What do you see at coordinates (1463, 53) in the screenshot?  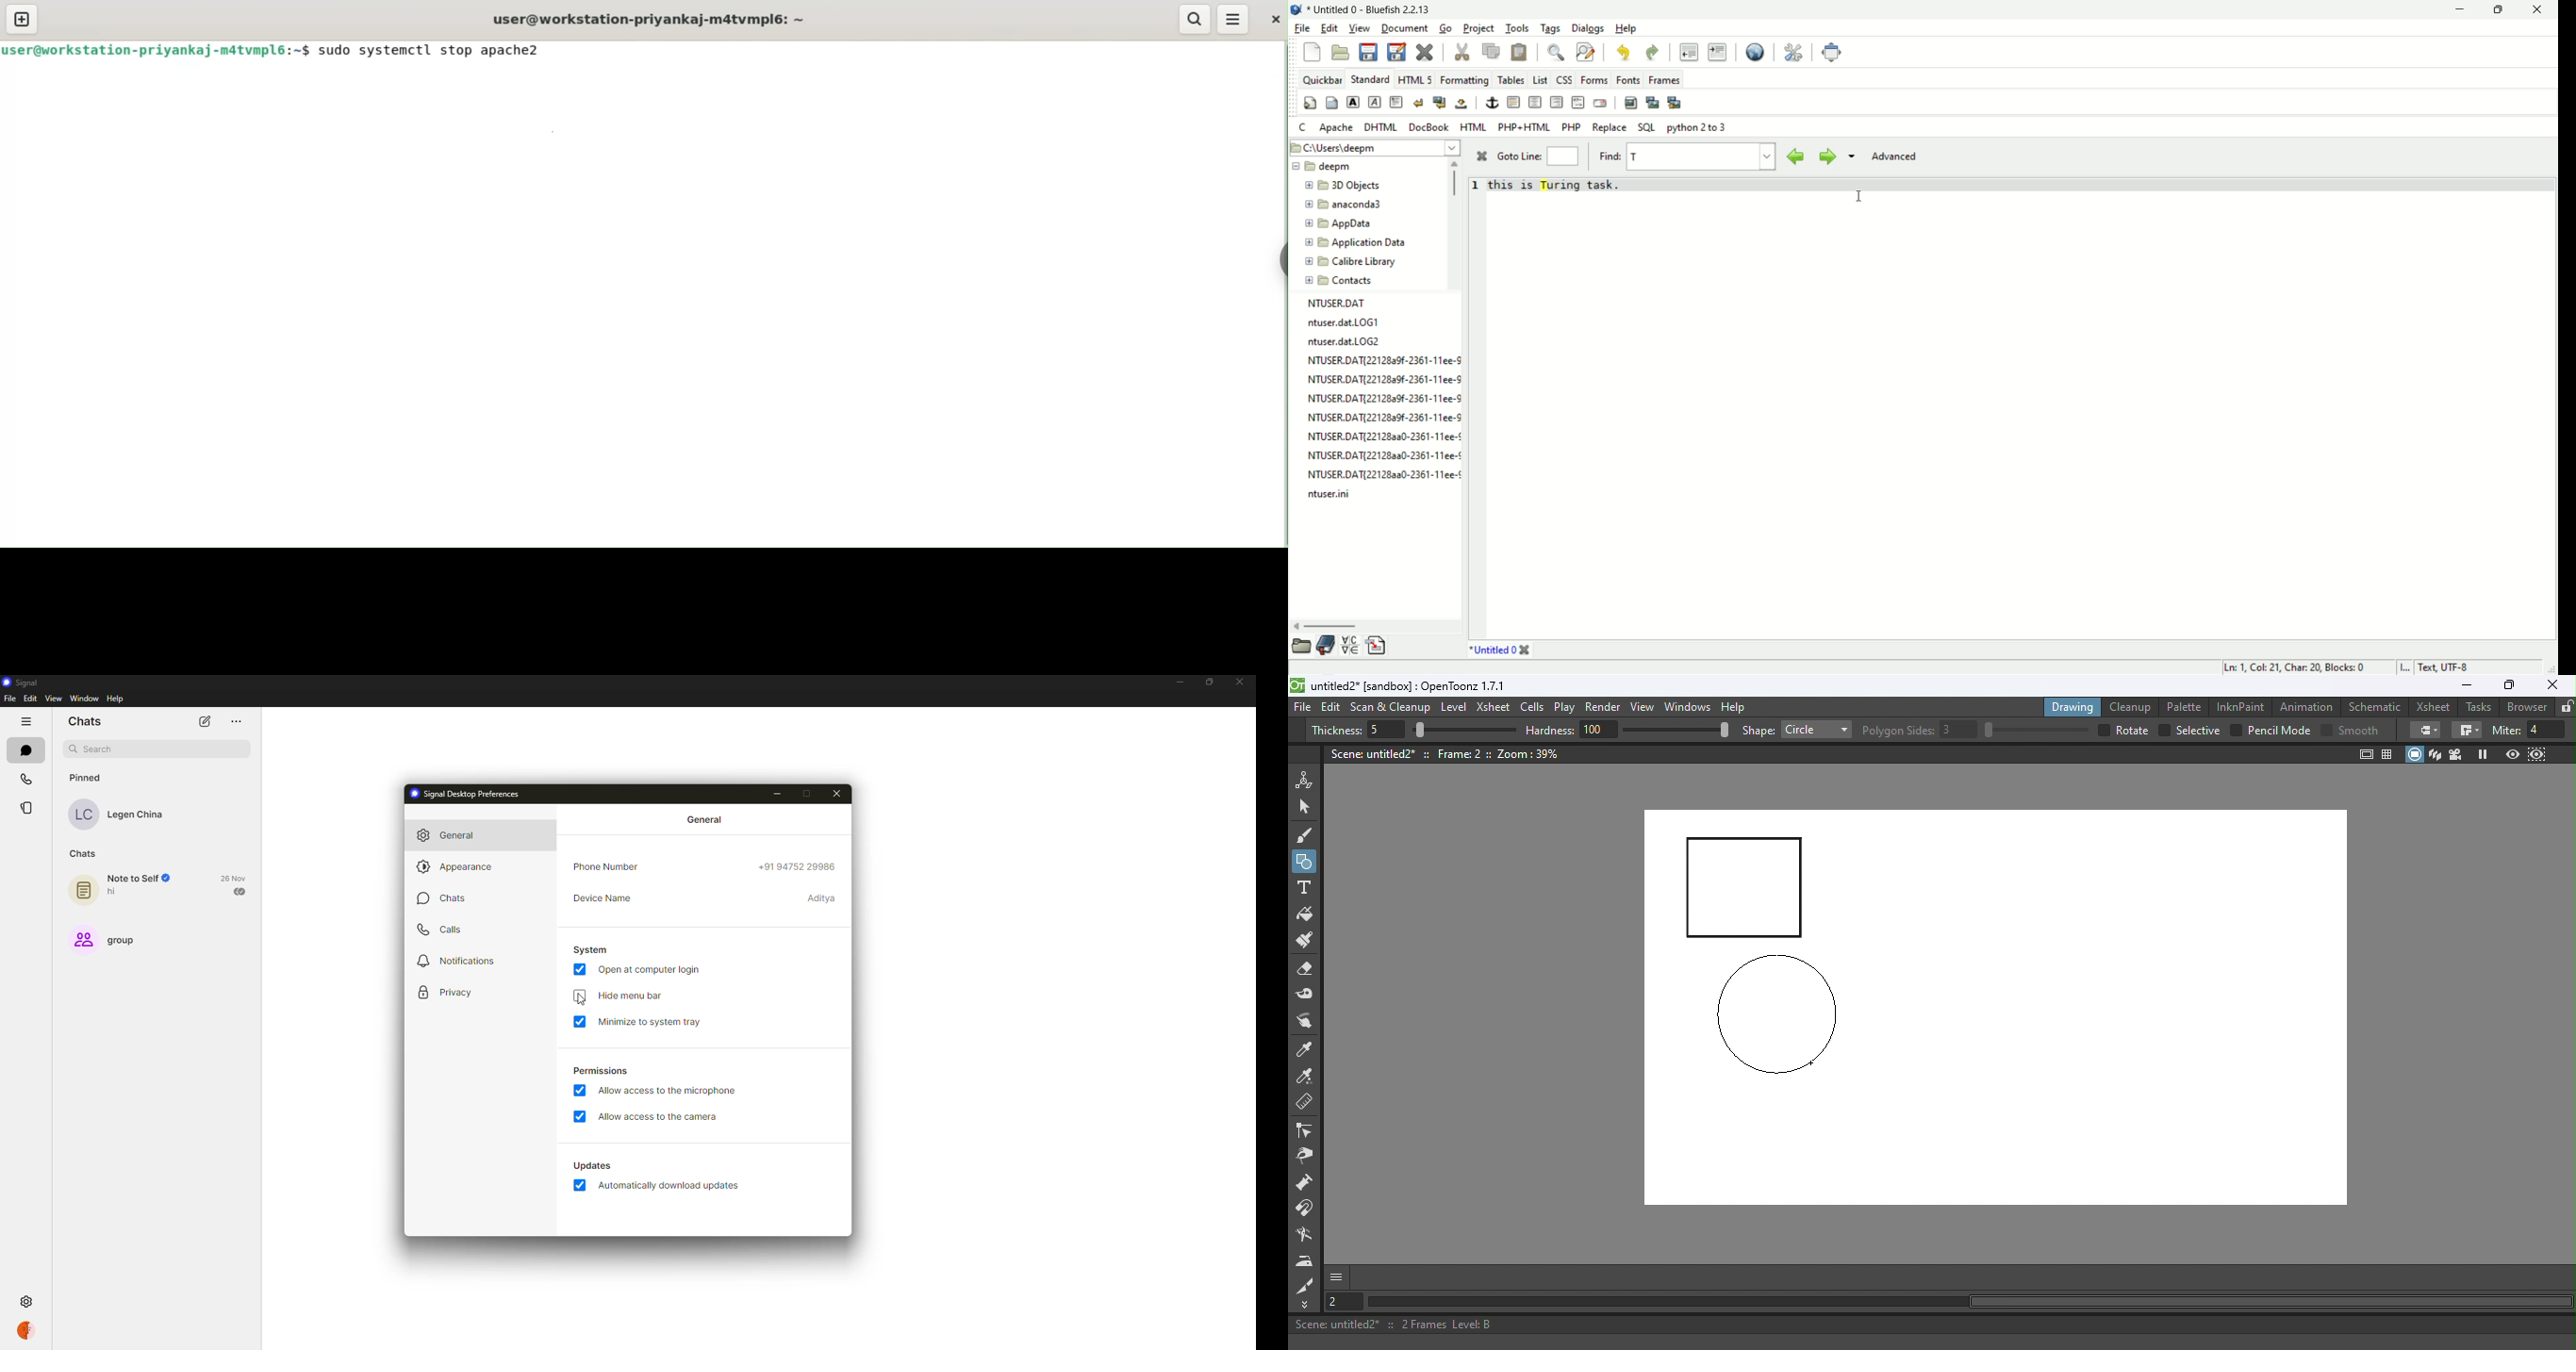 I see `cut` at bounding box center [1463, 53].